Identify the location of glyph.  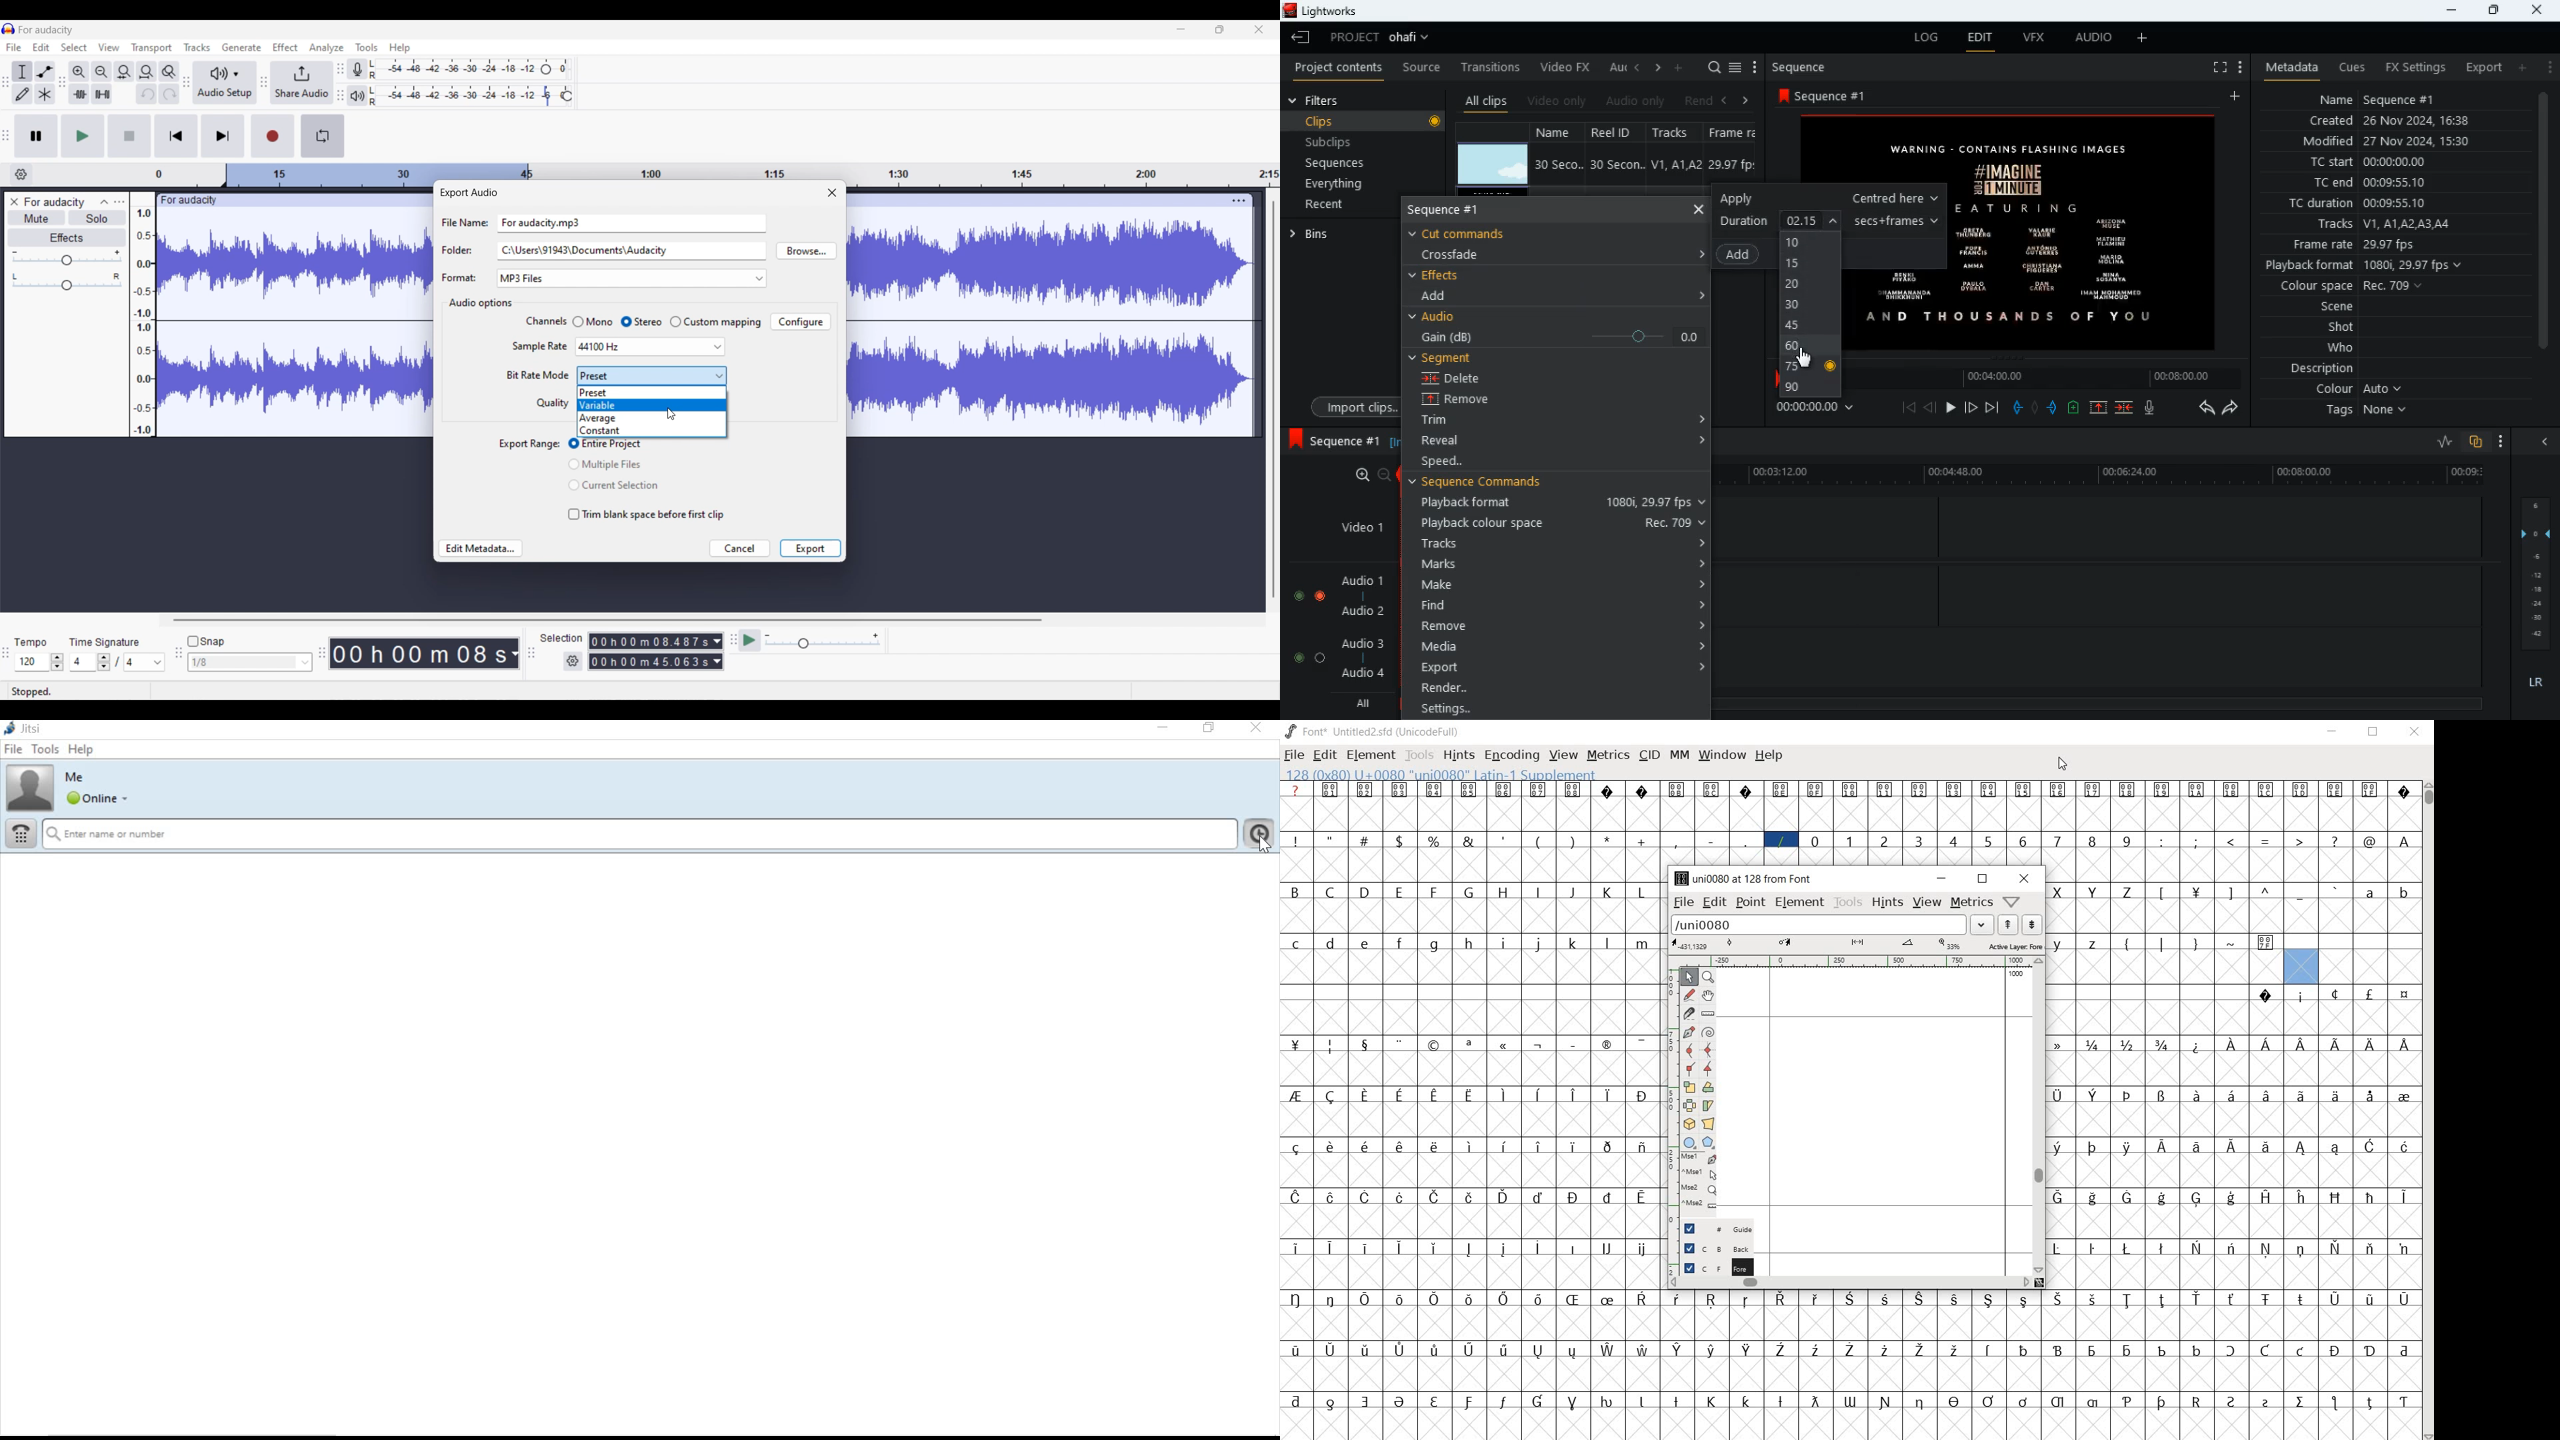
(2057, 1197).